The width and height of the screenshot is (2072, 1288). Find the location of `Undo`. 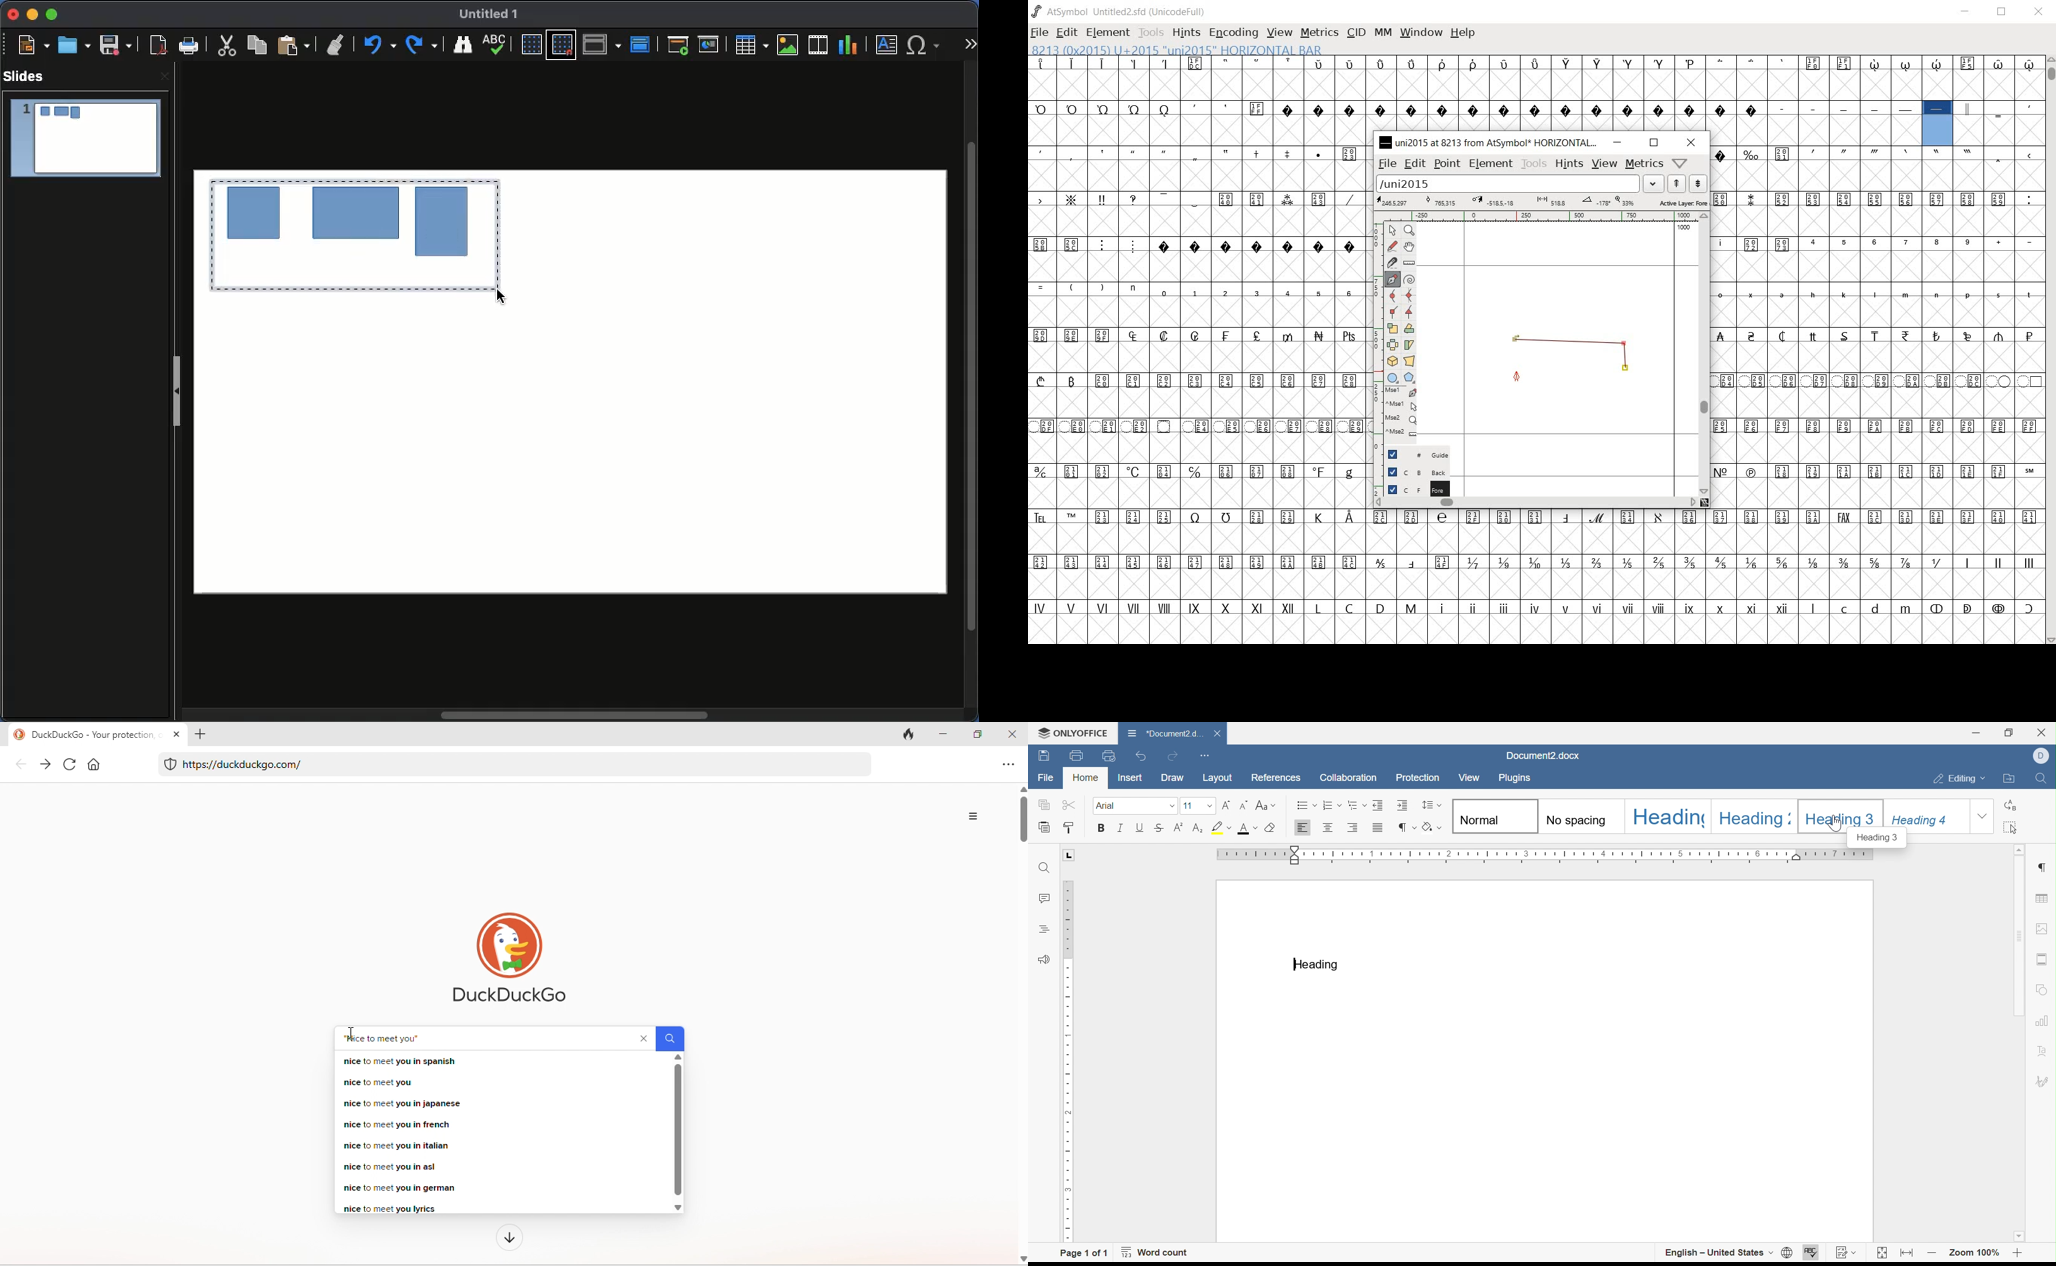

Undo is located at coordinates (381, 46).